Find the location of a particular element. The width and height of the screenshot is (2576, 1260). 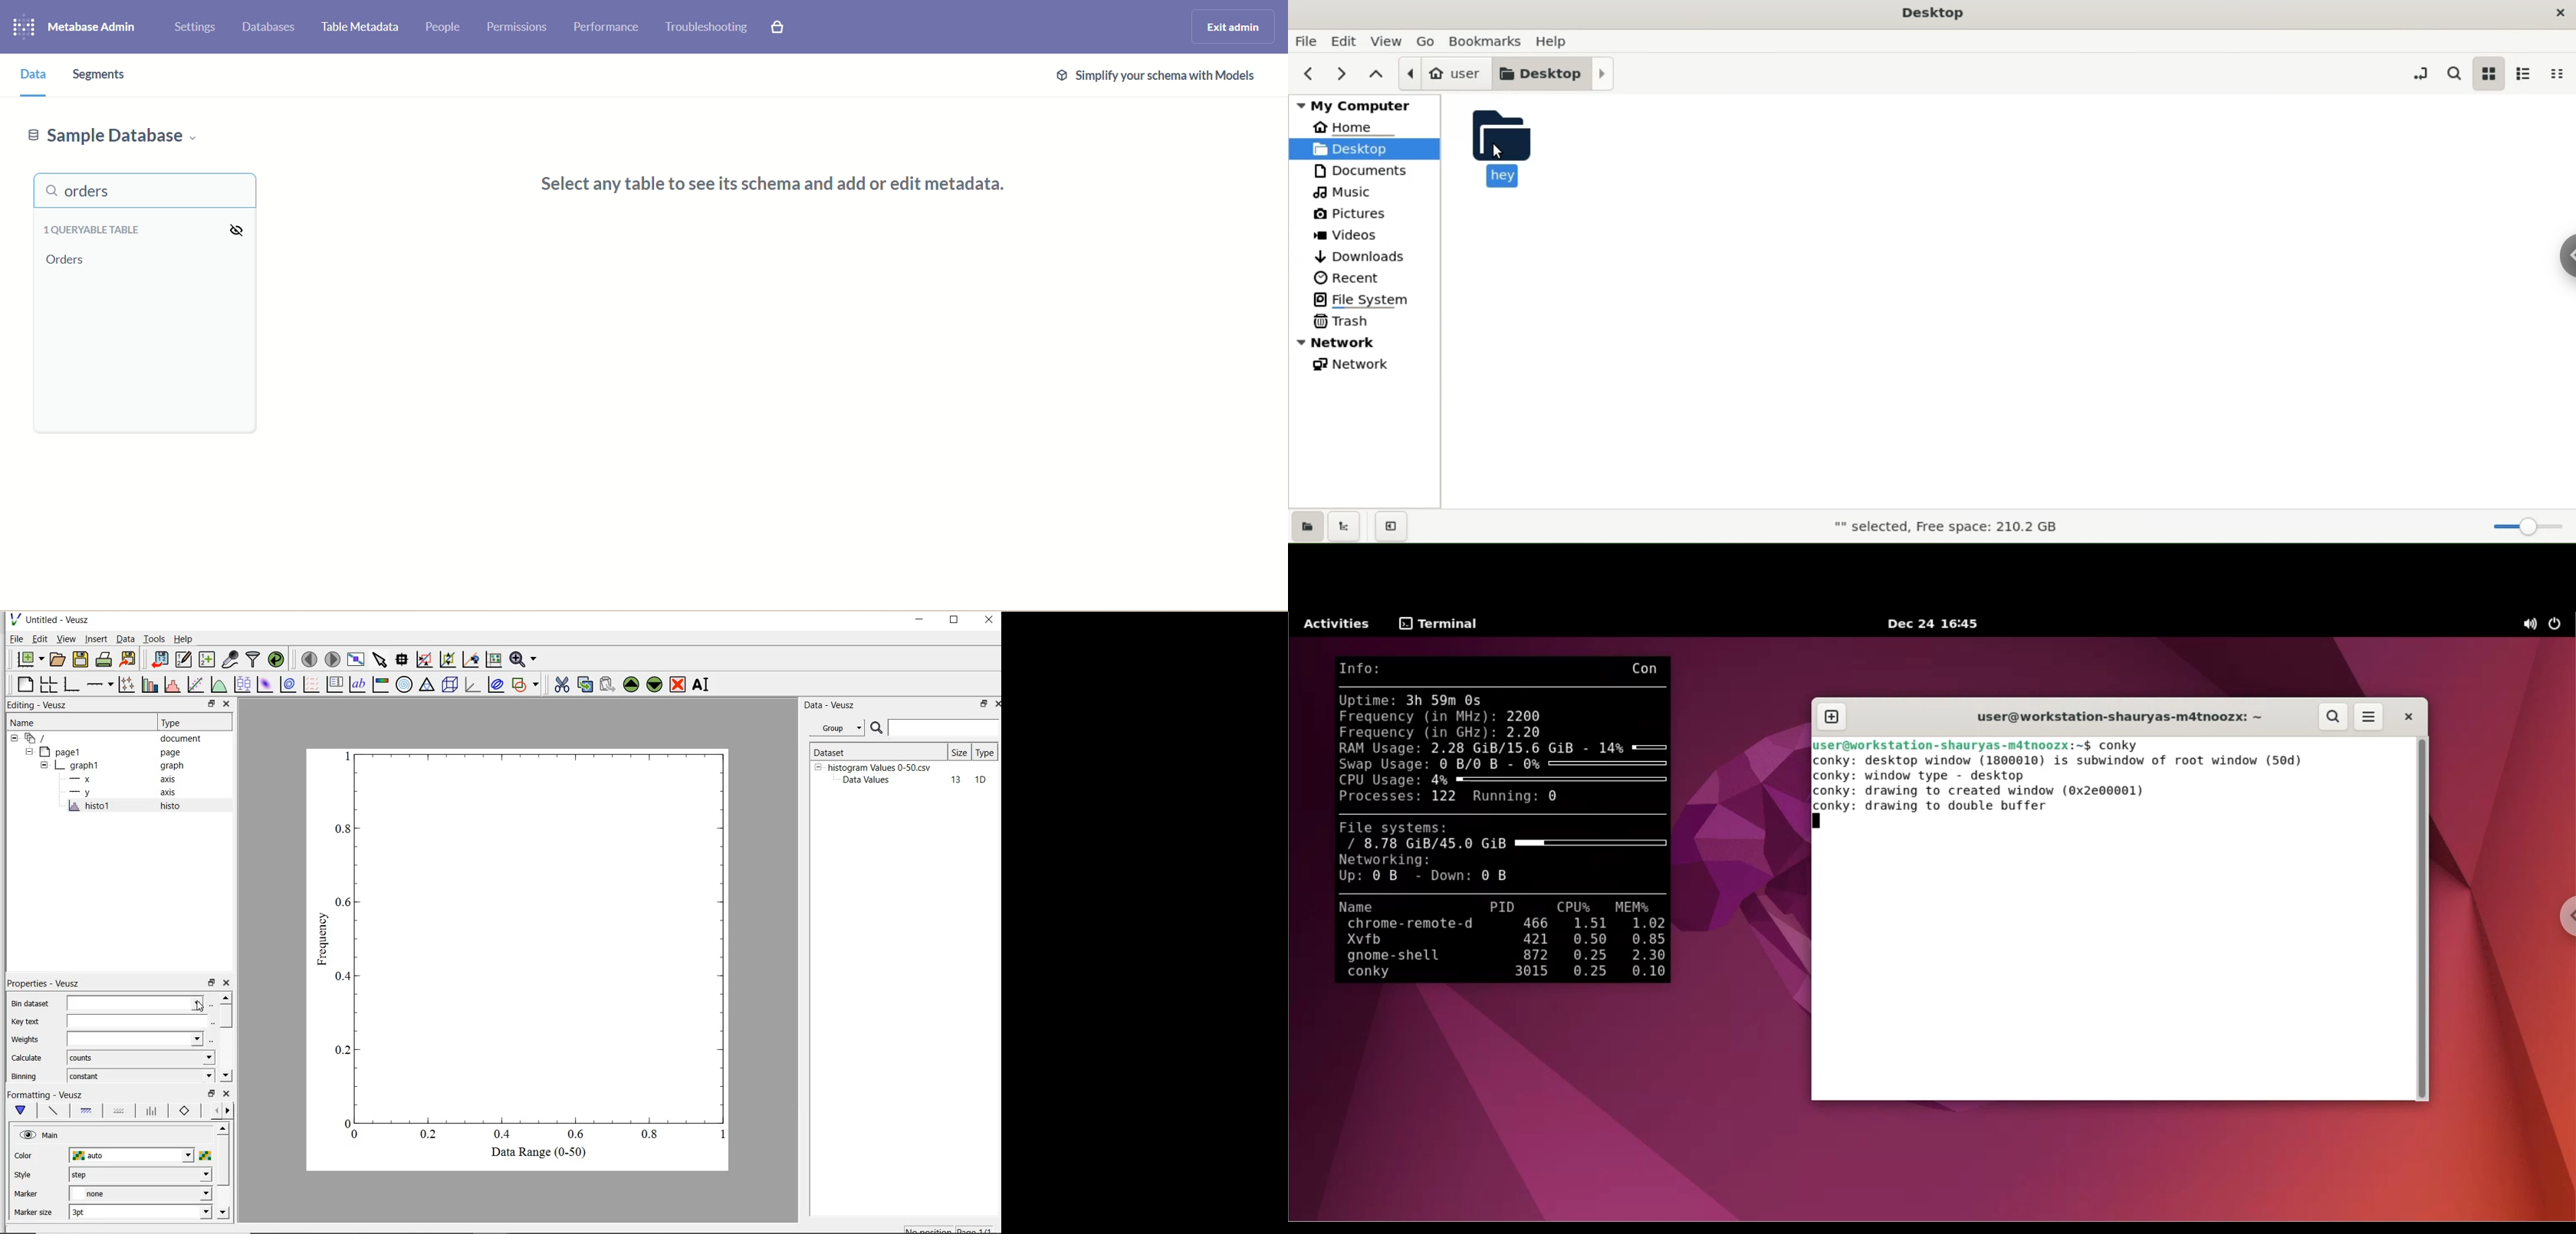

axis is located at coordinates (172, 793).